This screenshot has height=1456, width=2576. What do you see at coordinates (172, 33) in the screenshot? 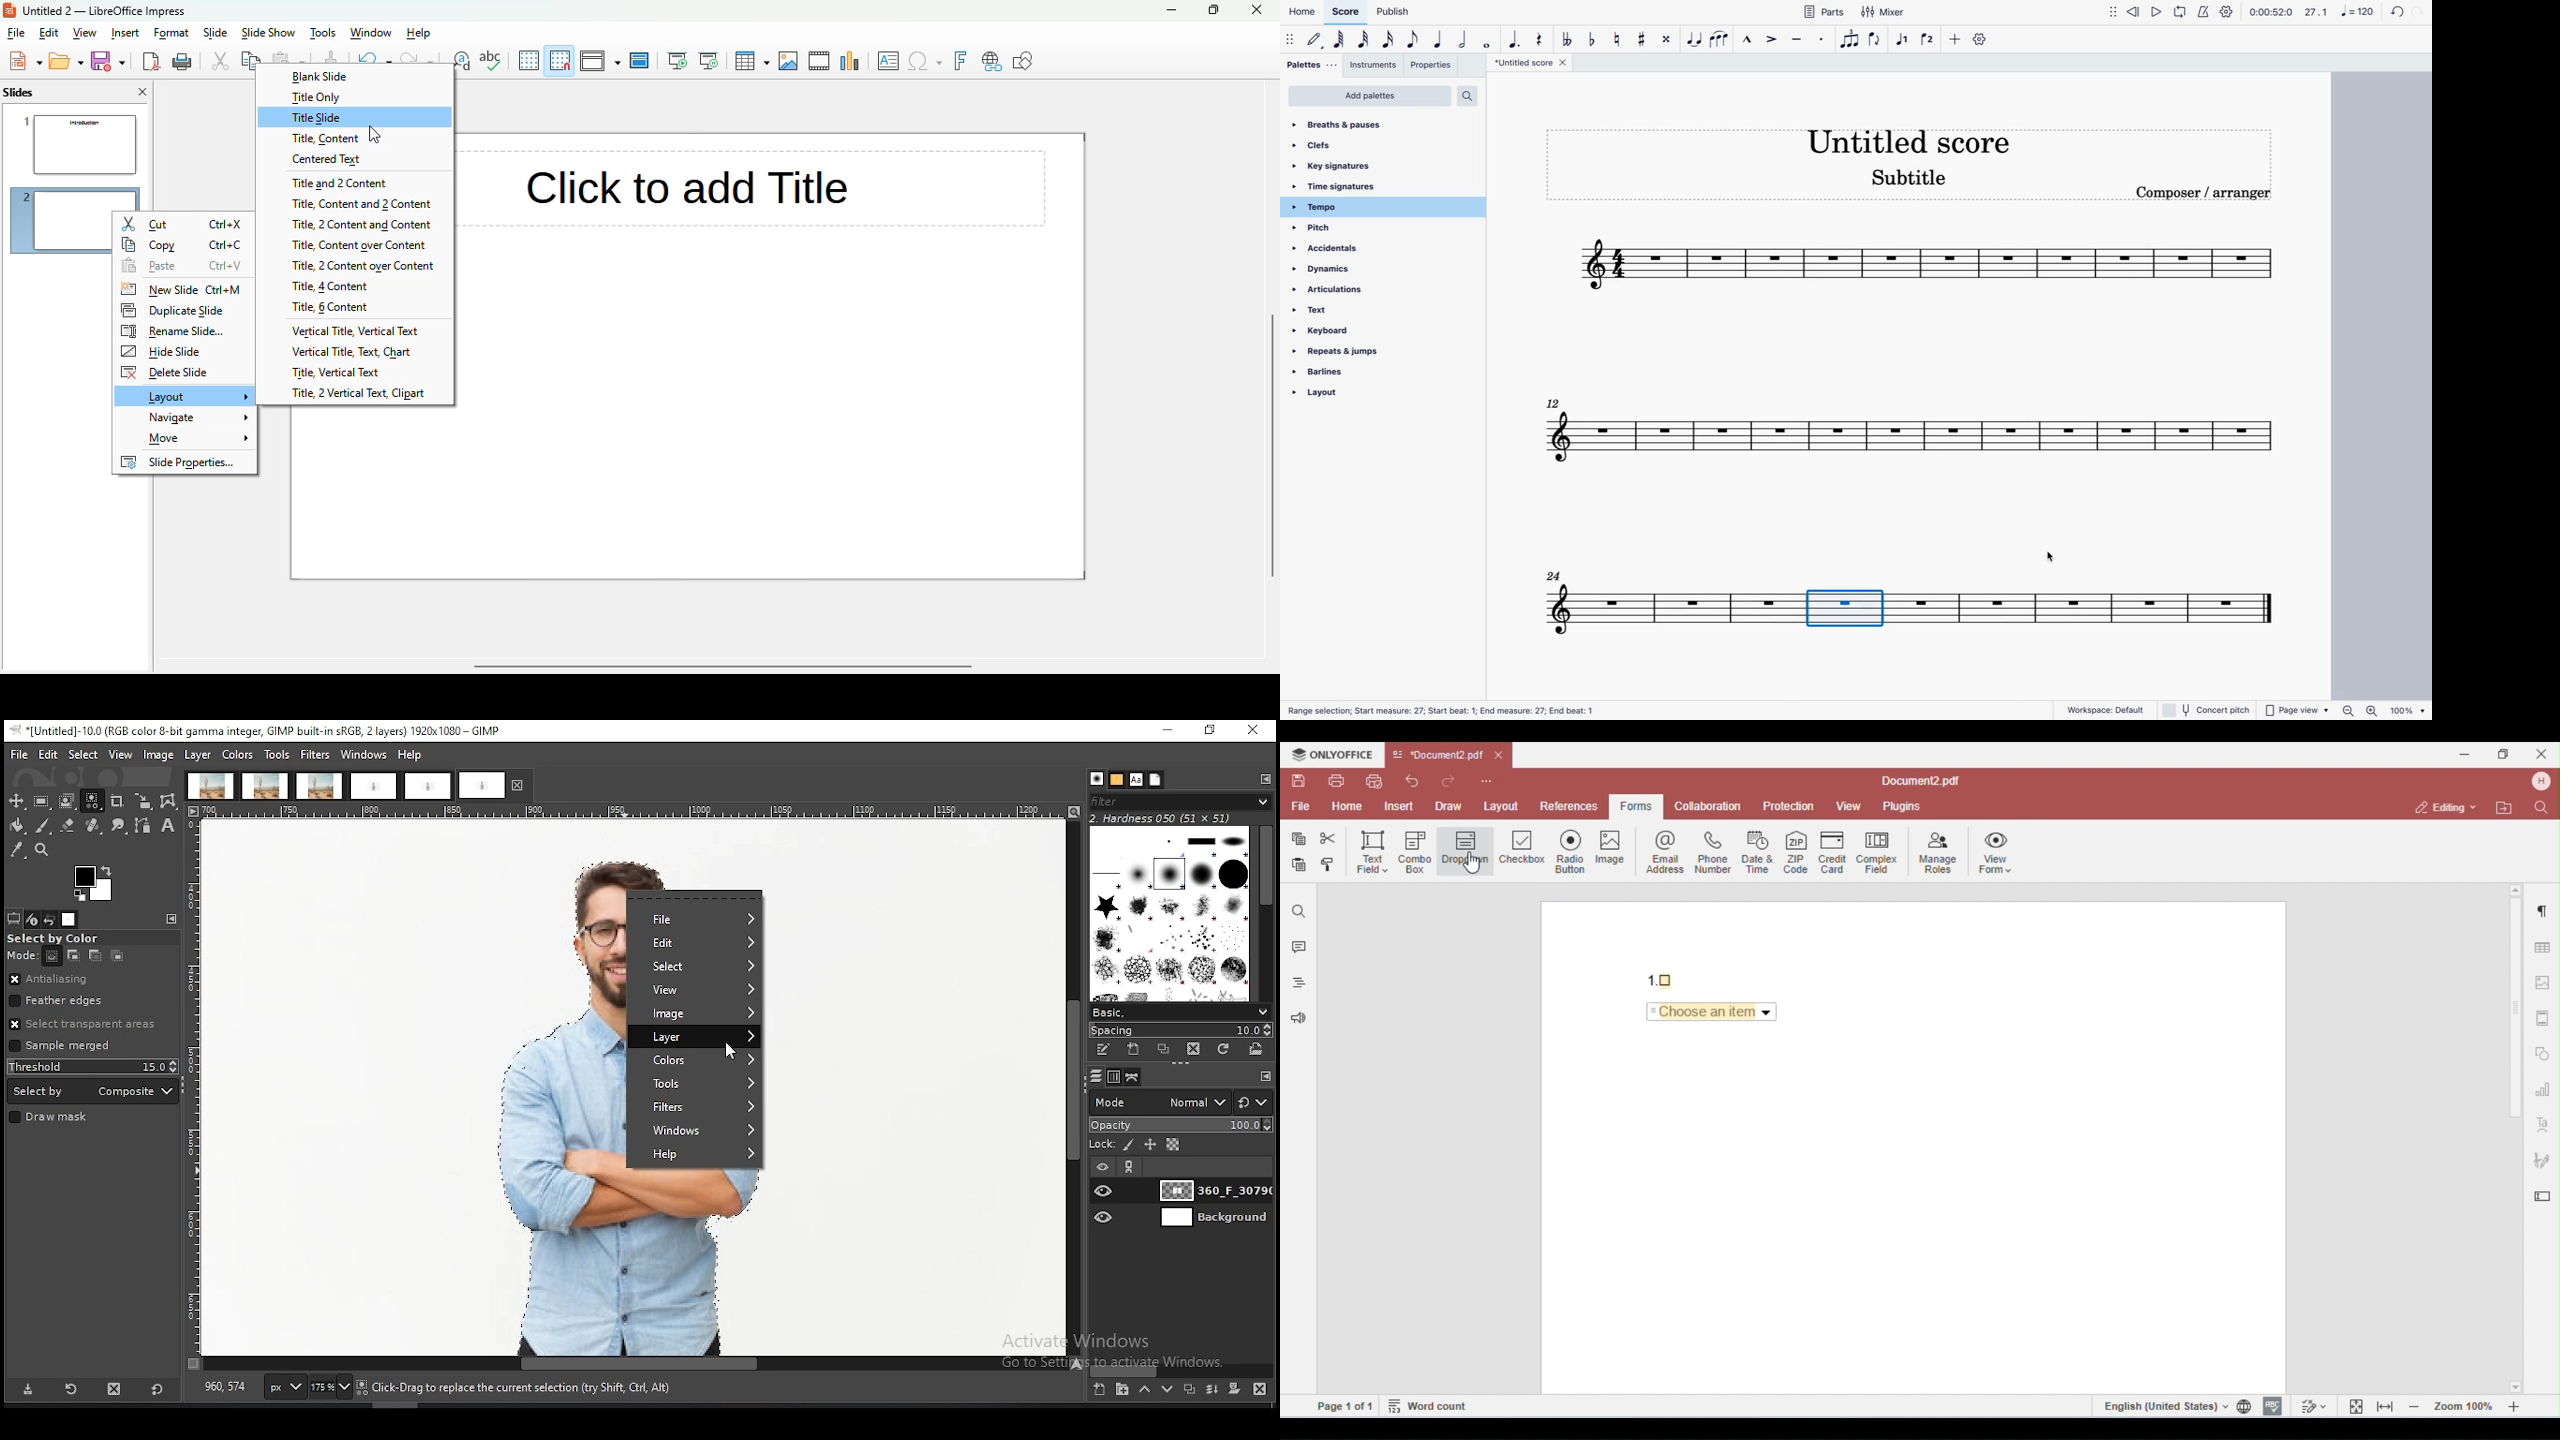
I see `format` at bounding box center [172, 33].